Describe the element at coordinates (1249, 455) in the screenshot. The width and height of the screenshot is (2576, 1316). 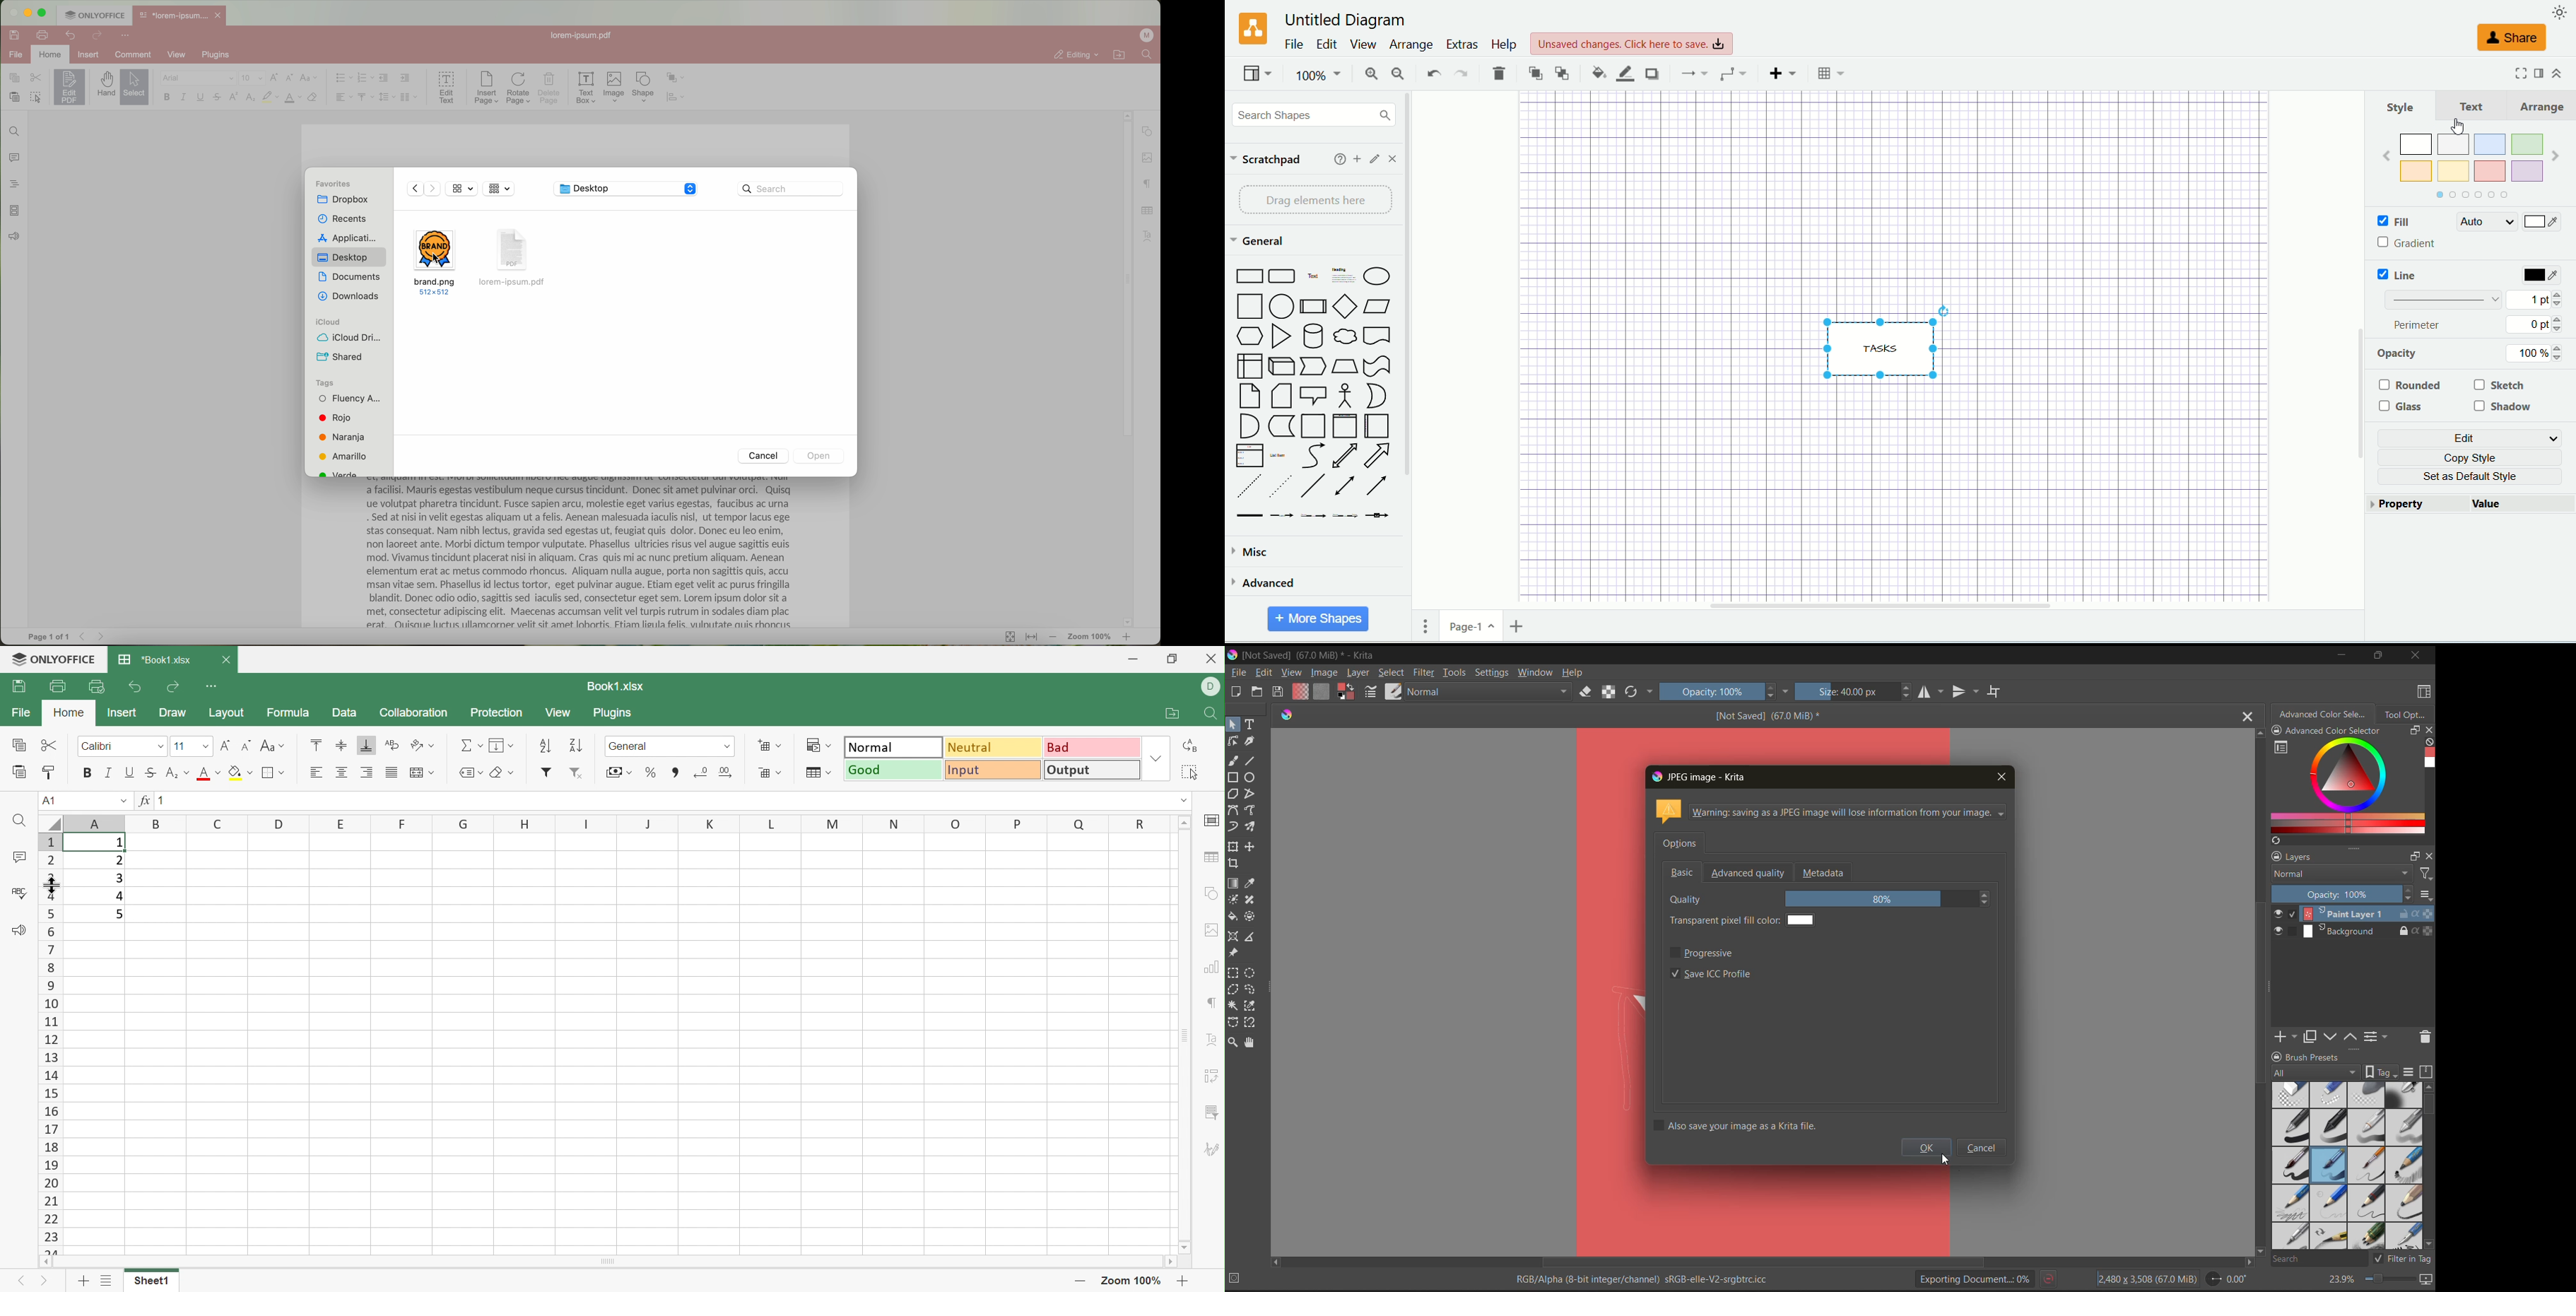
I see `List` at that location.